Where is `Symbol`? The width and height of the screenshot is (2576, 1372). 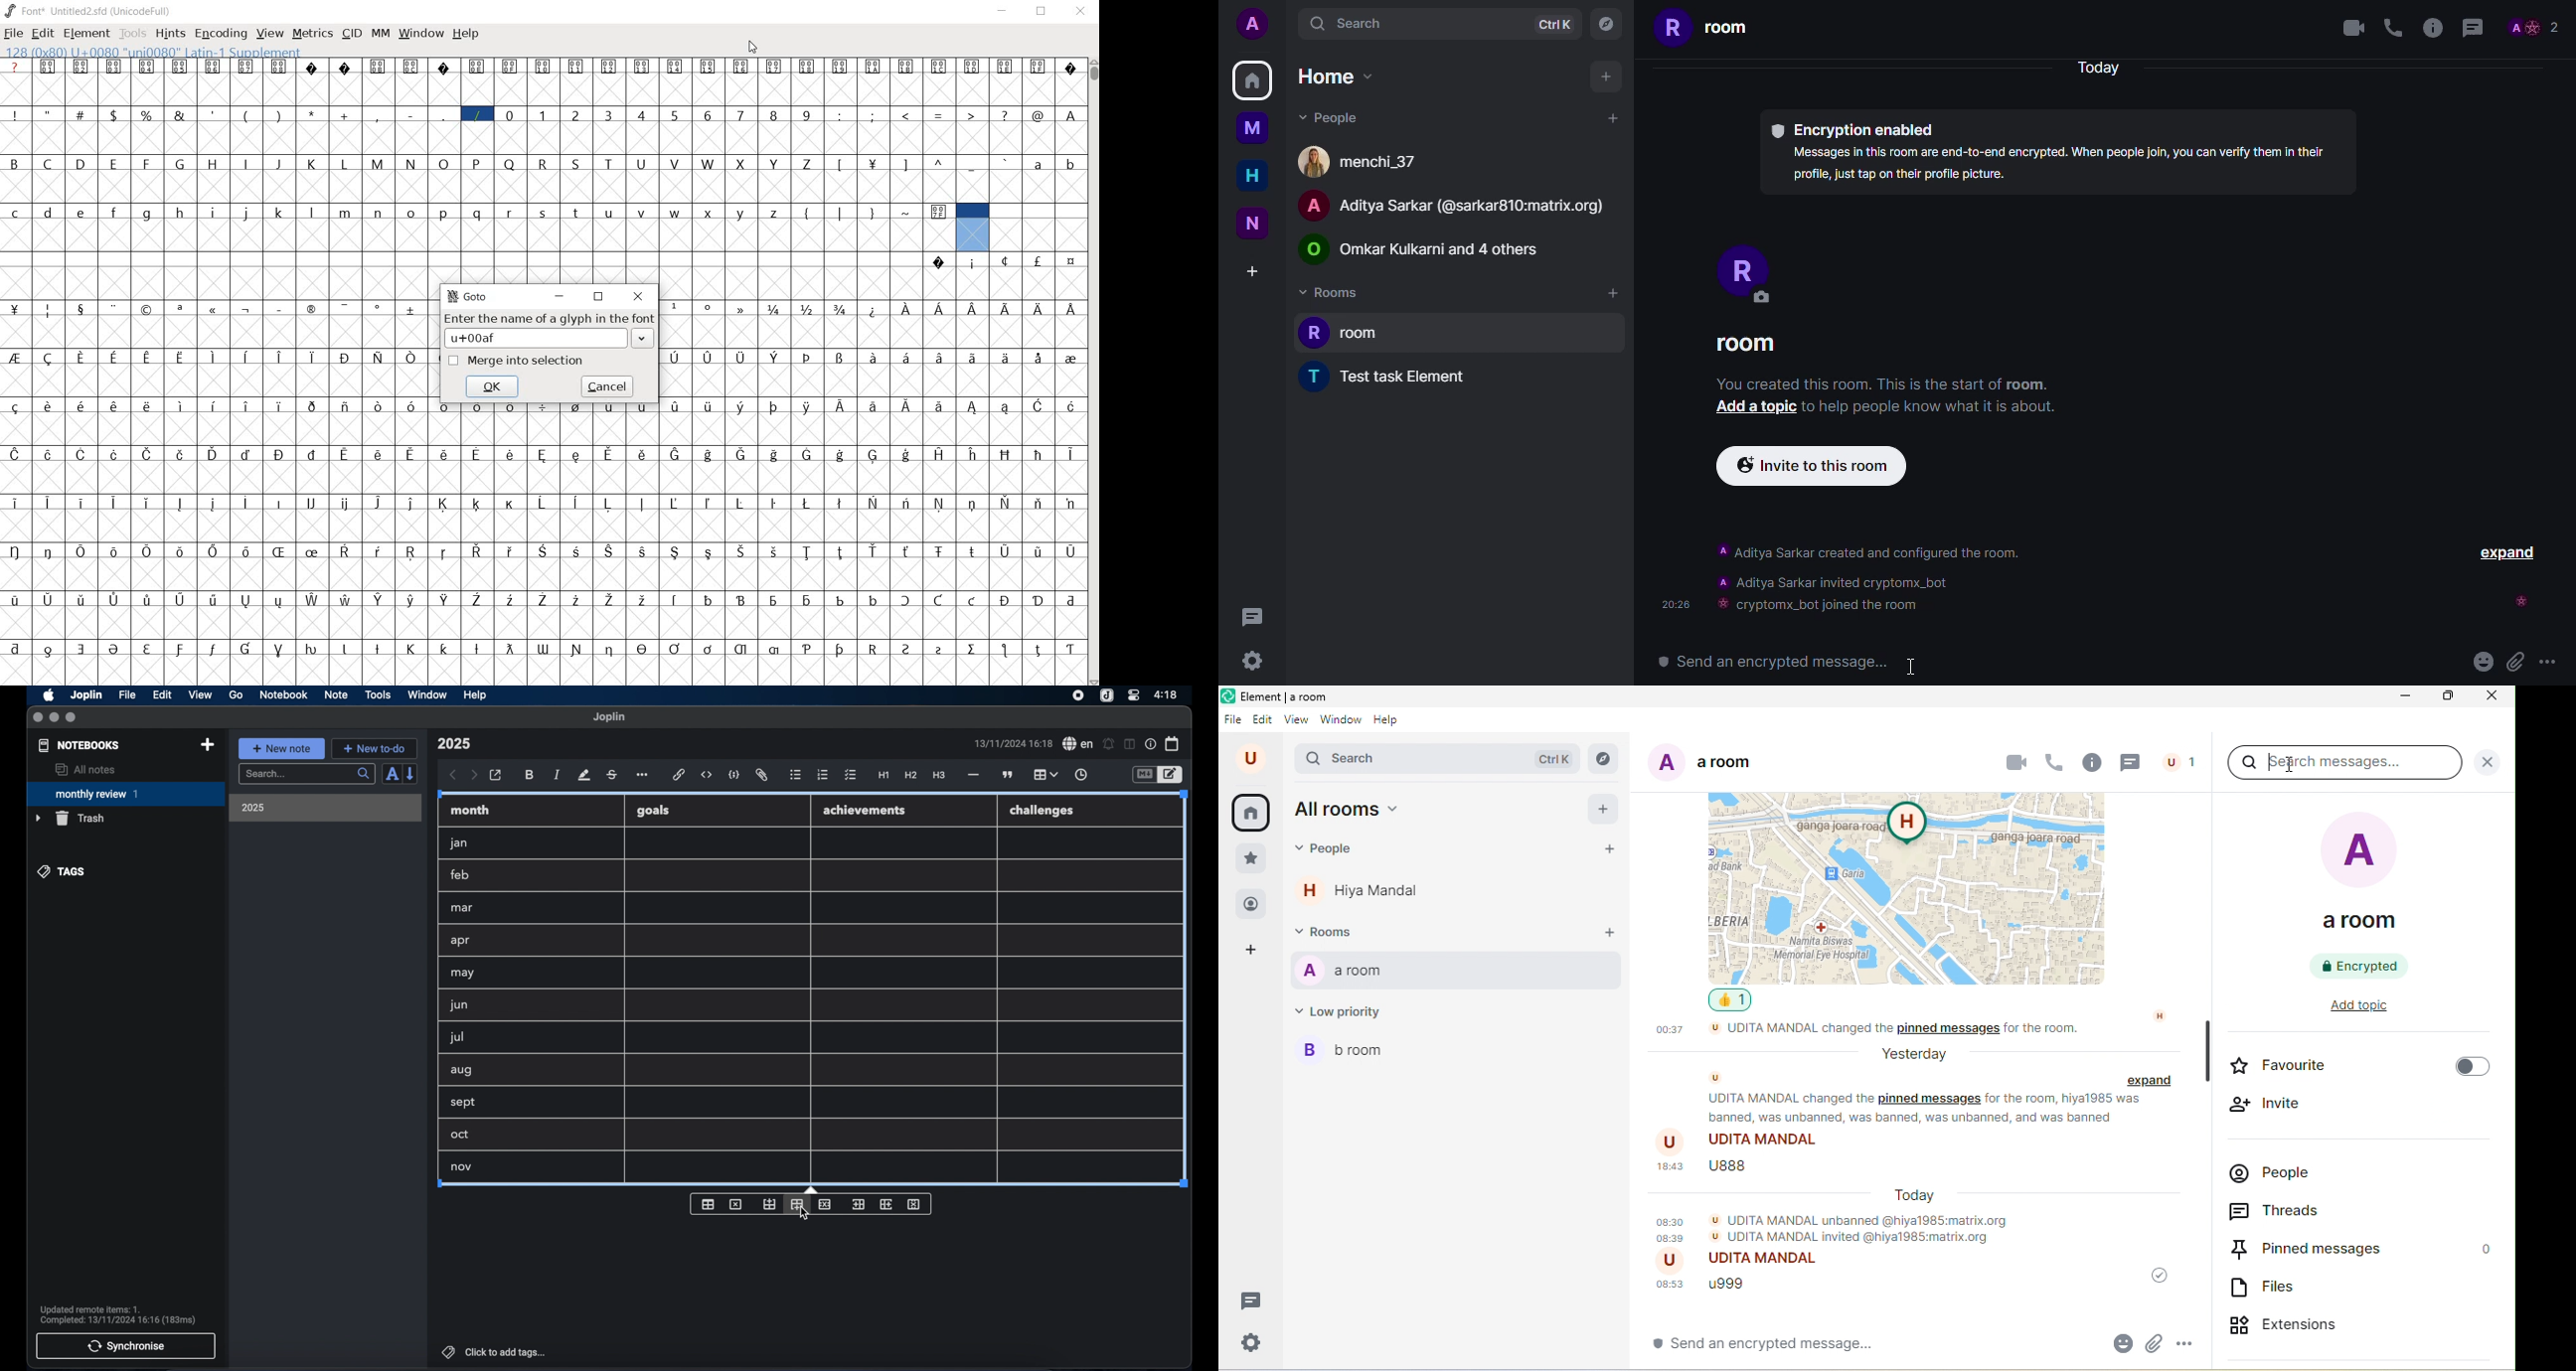 Symbol is located at coordinates (478, 551).